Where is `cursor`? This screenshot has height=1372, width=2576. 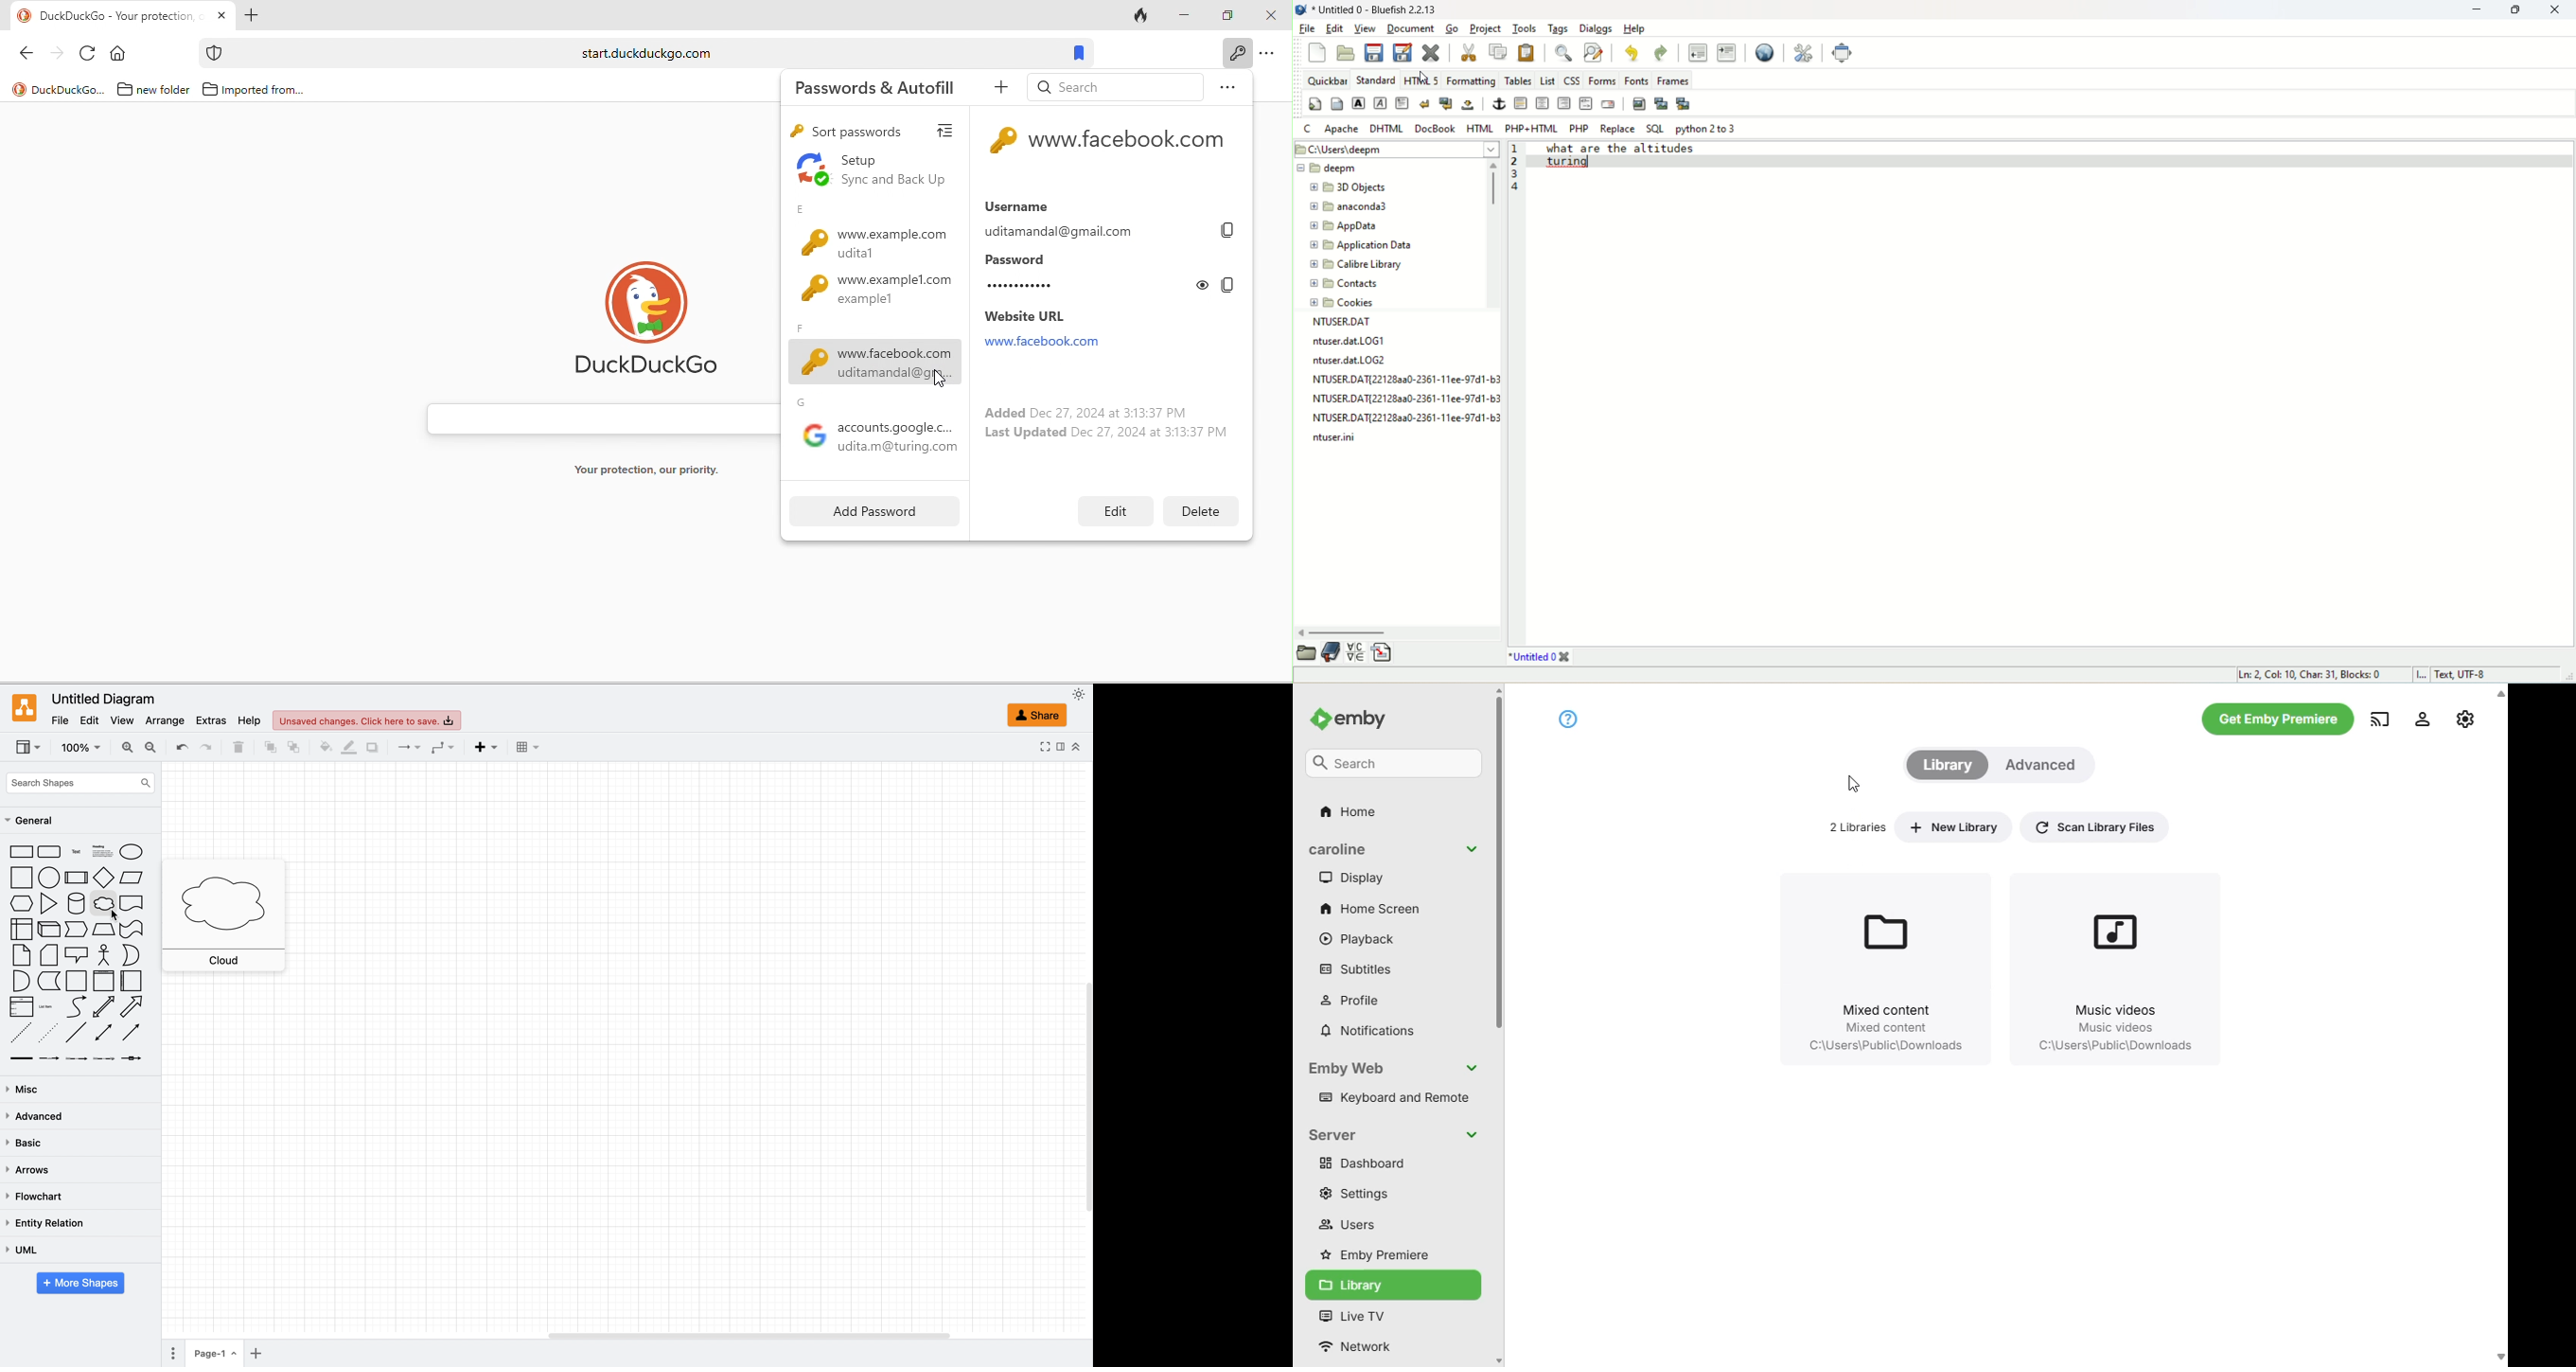
cursor is located at coordinates (1547, 161).